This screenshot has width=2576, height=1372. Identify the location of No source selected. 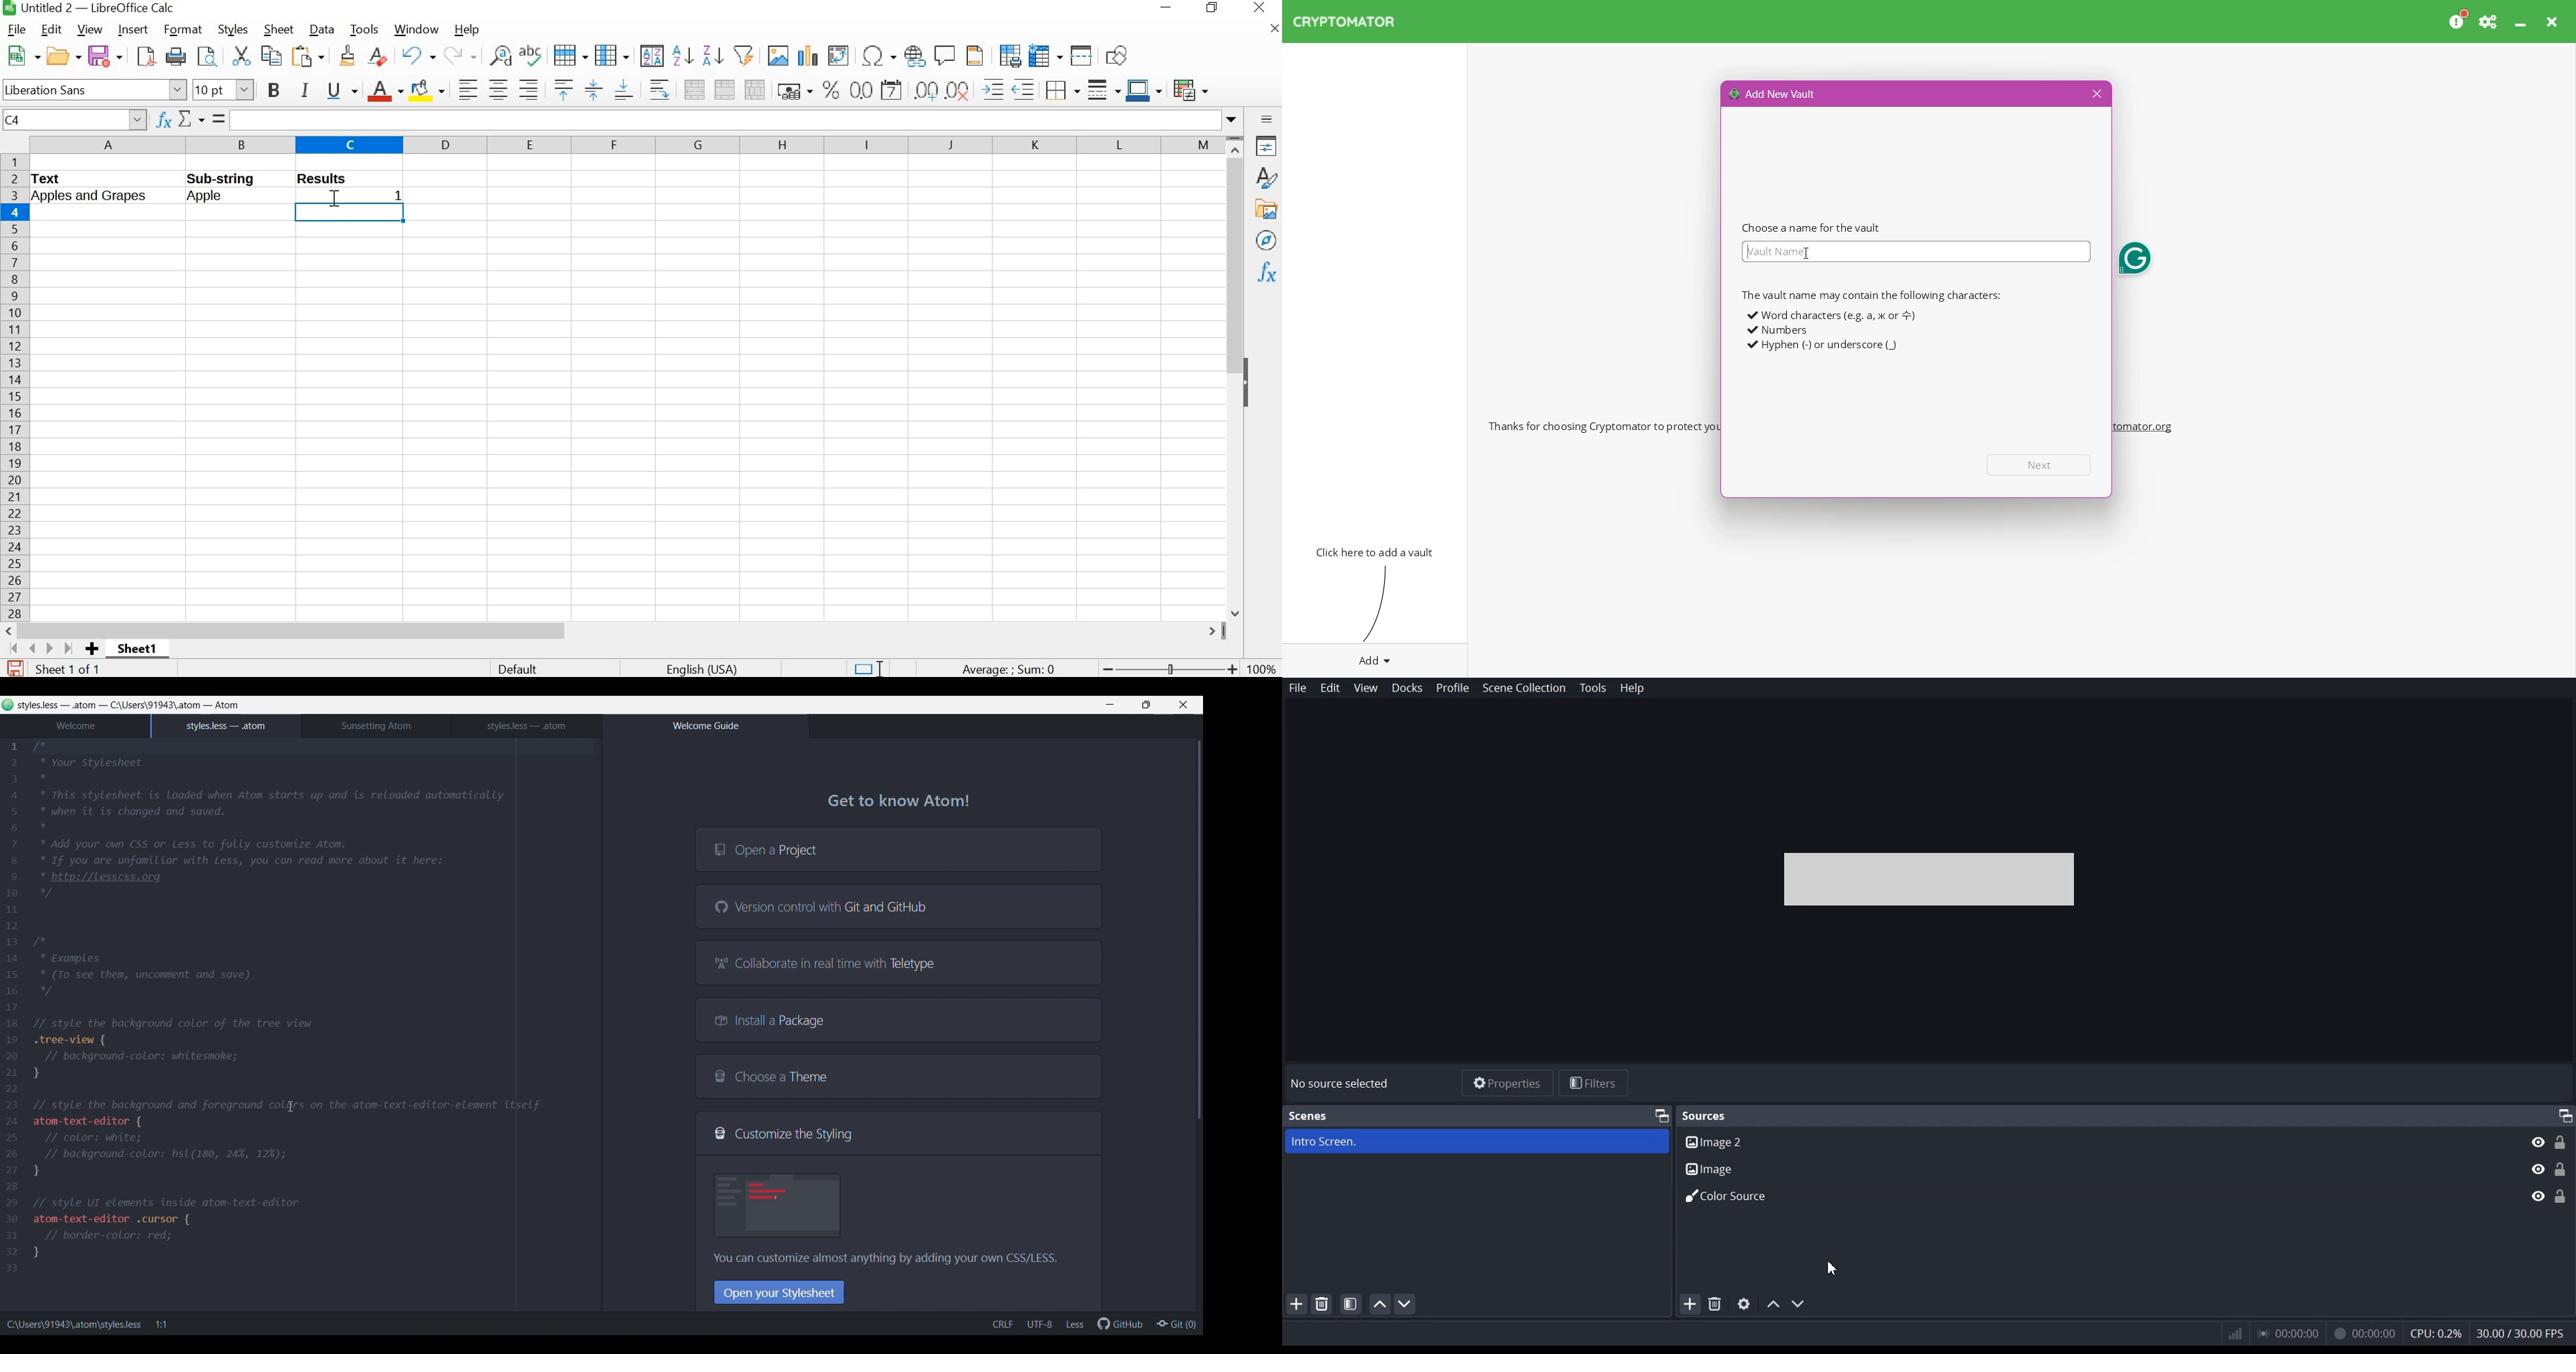
(1341, 1084).